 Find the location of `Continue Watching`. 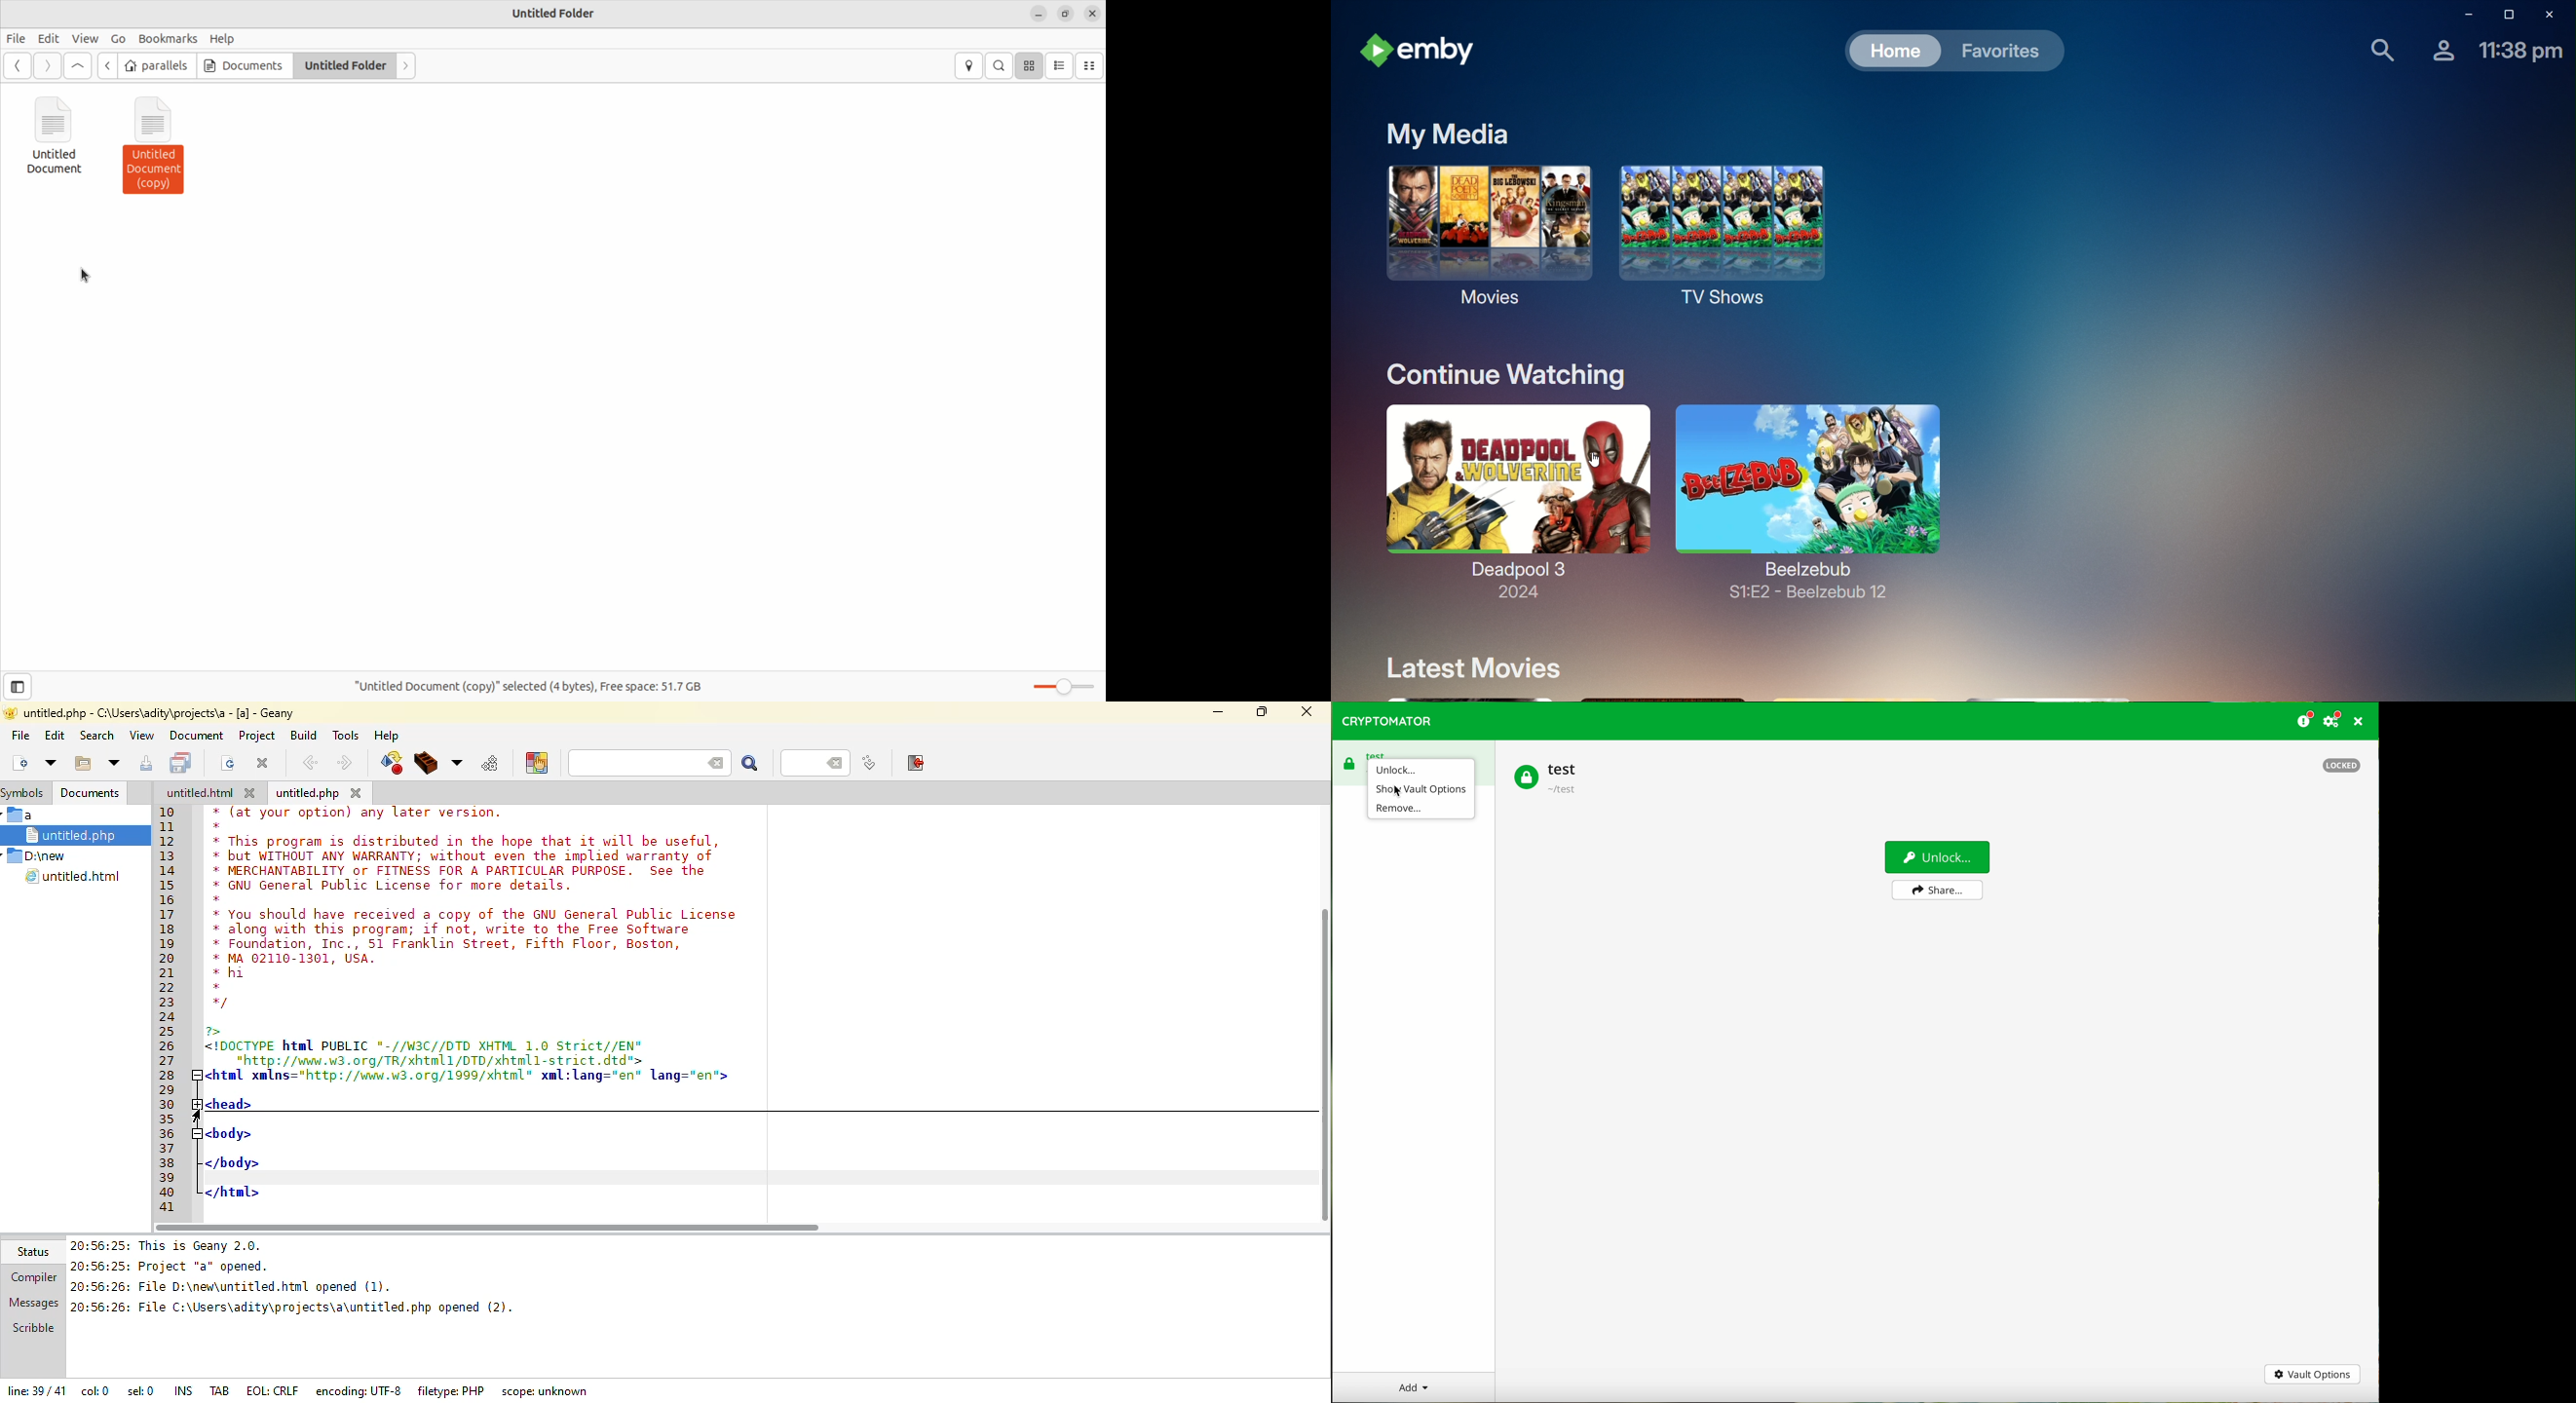

Continue Watching is located at coordinates (1503, 375).